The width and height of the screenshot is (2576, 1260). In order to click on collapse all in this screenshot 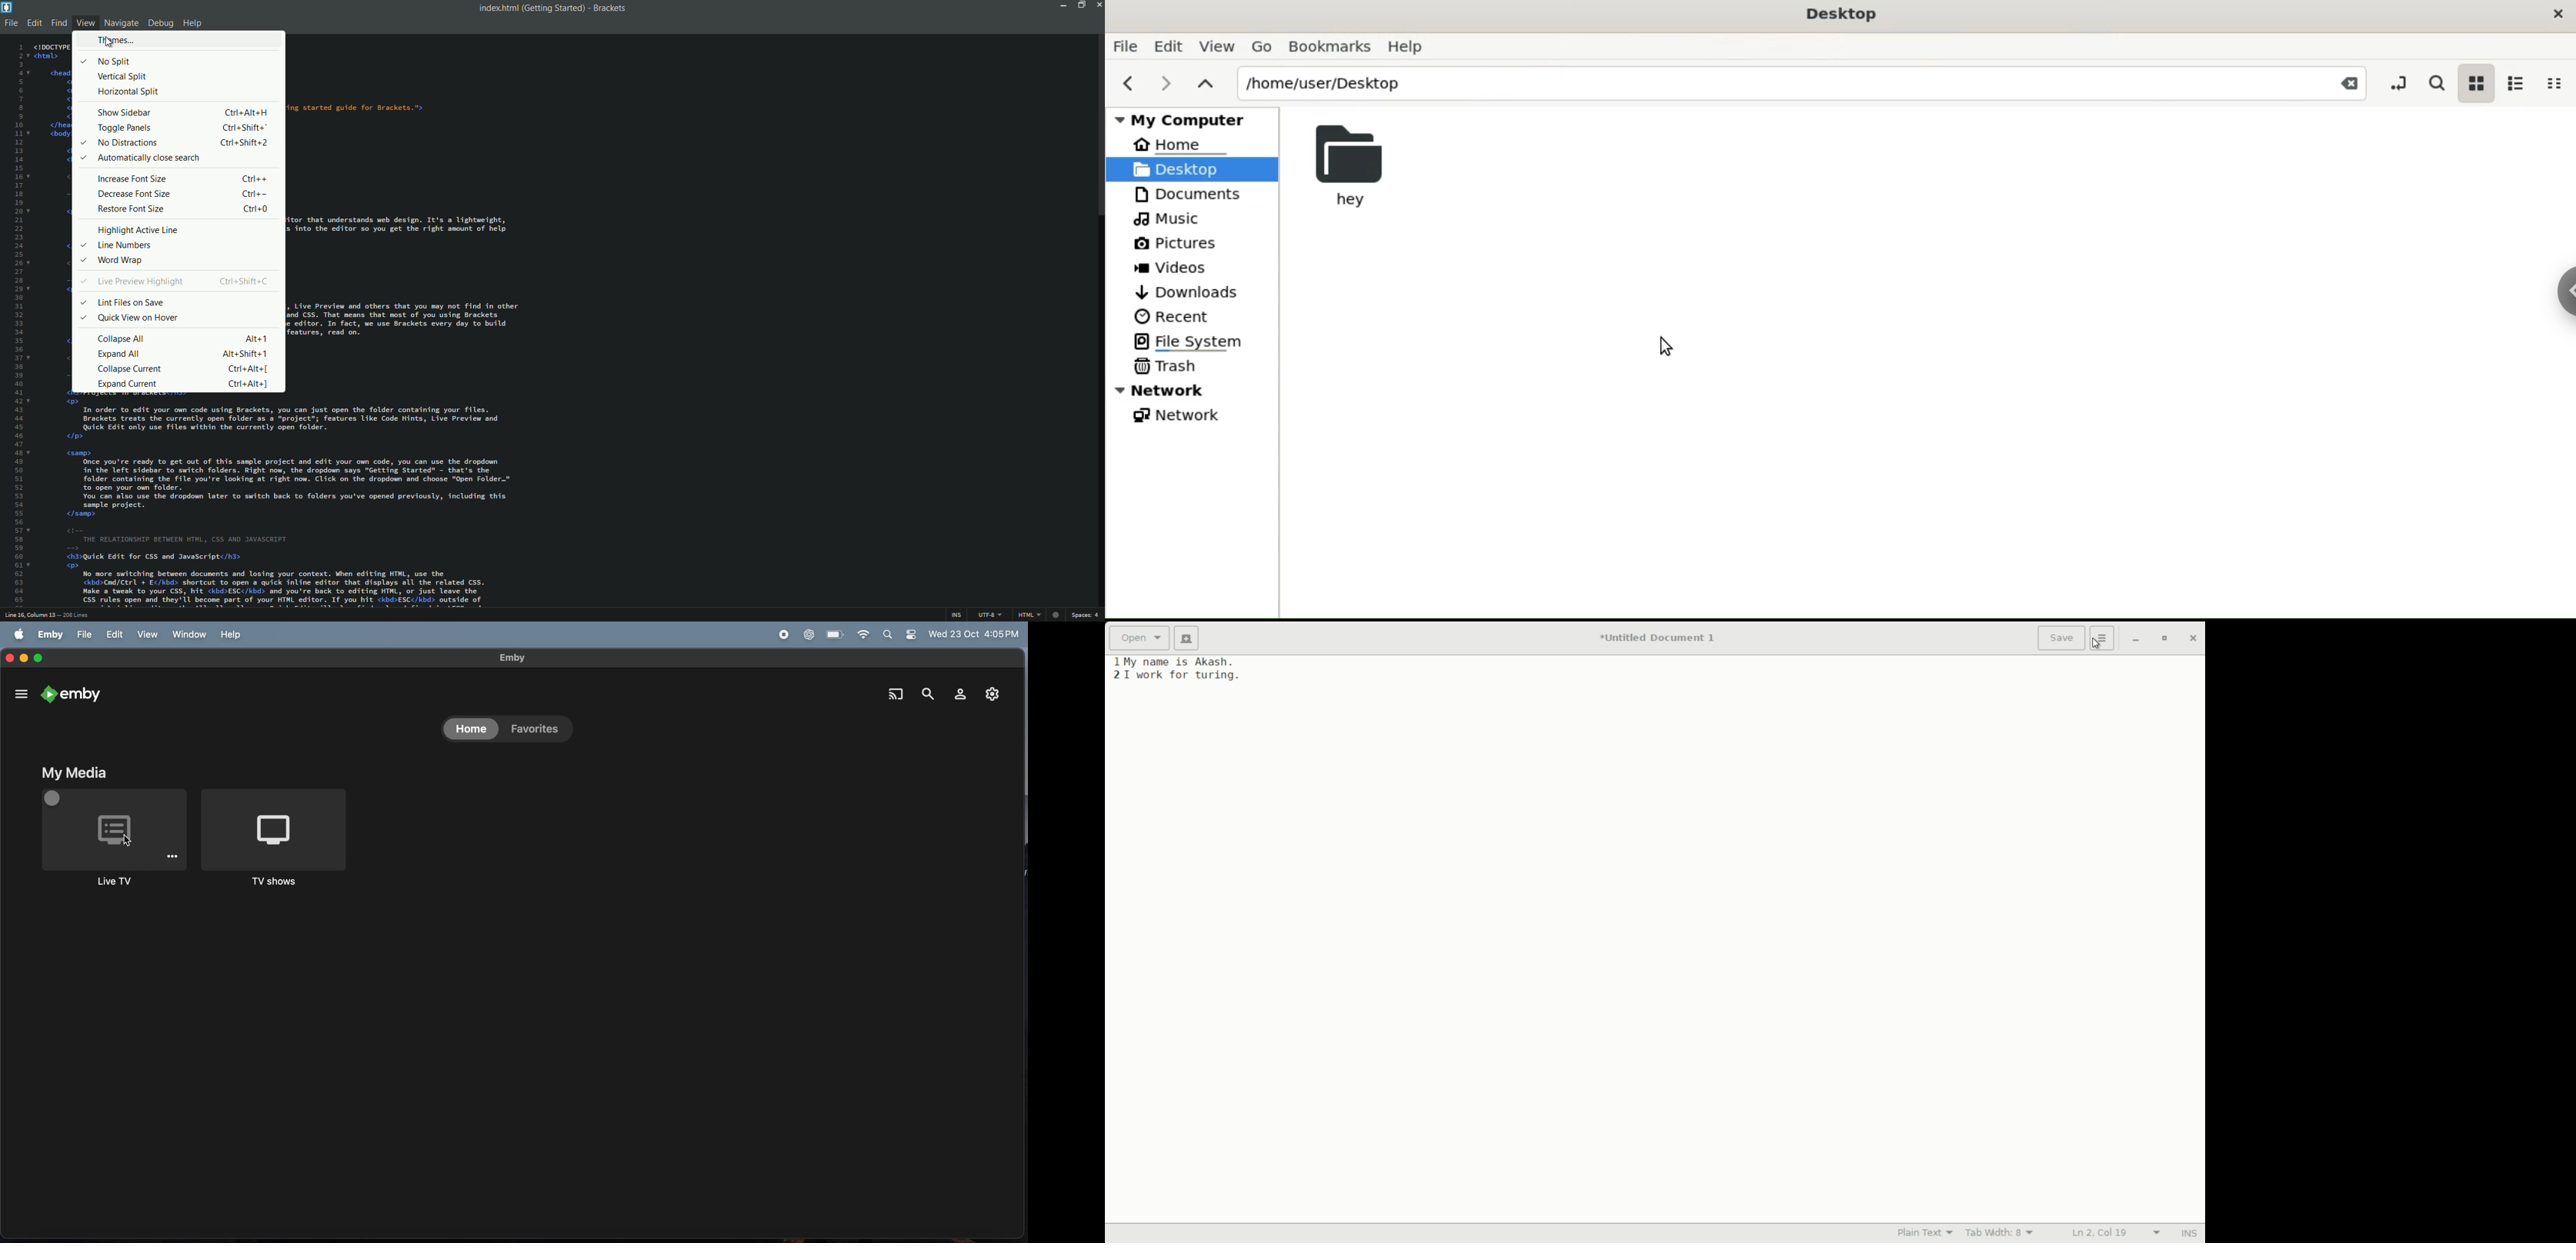, I will do `click(122, 338)`.